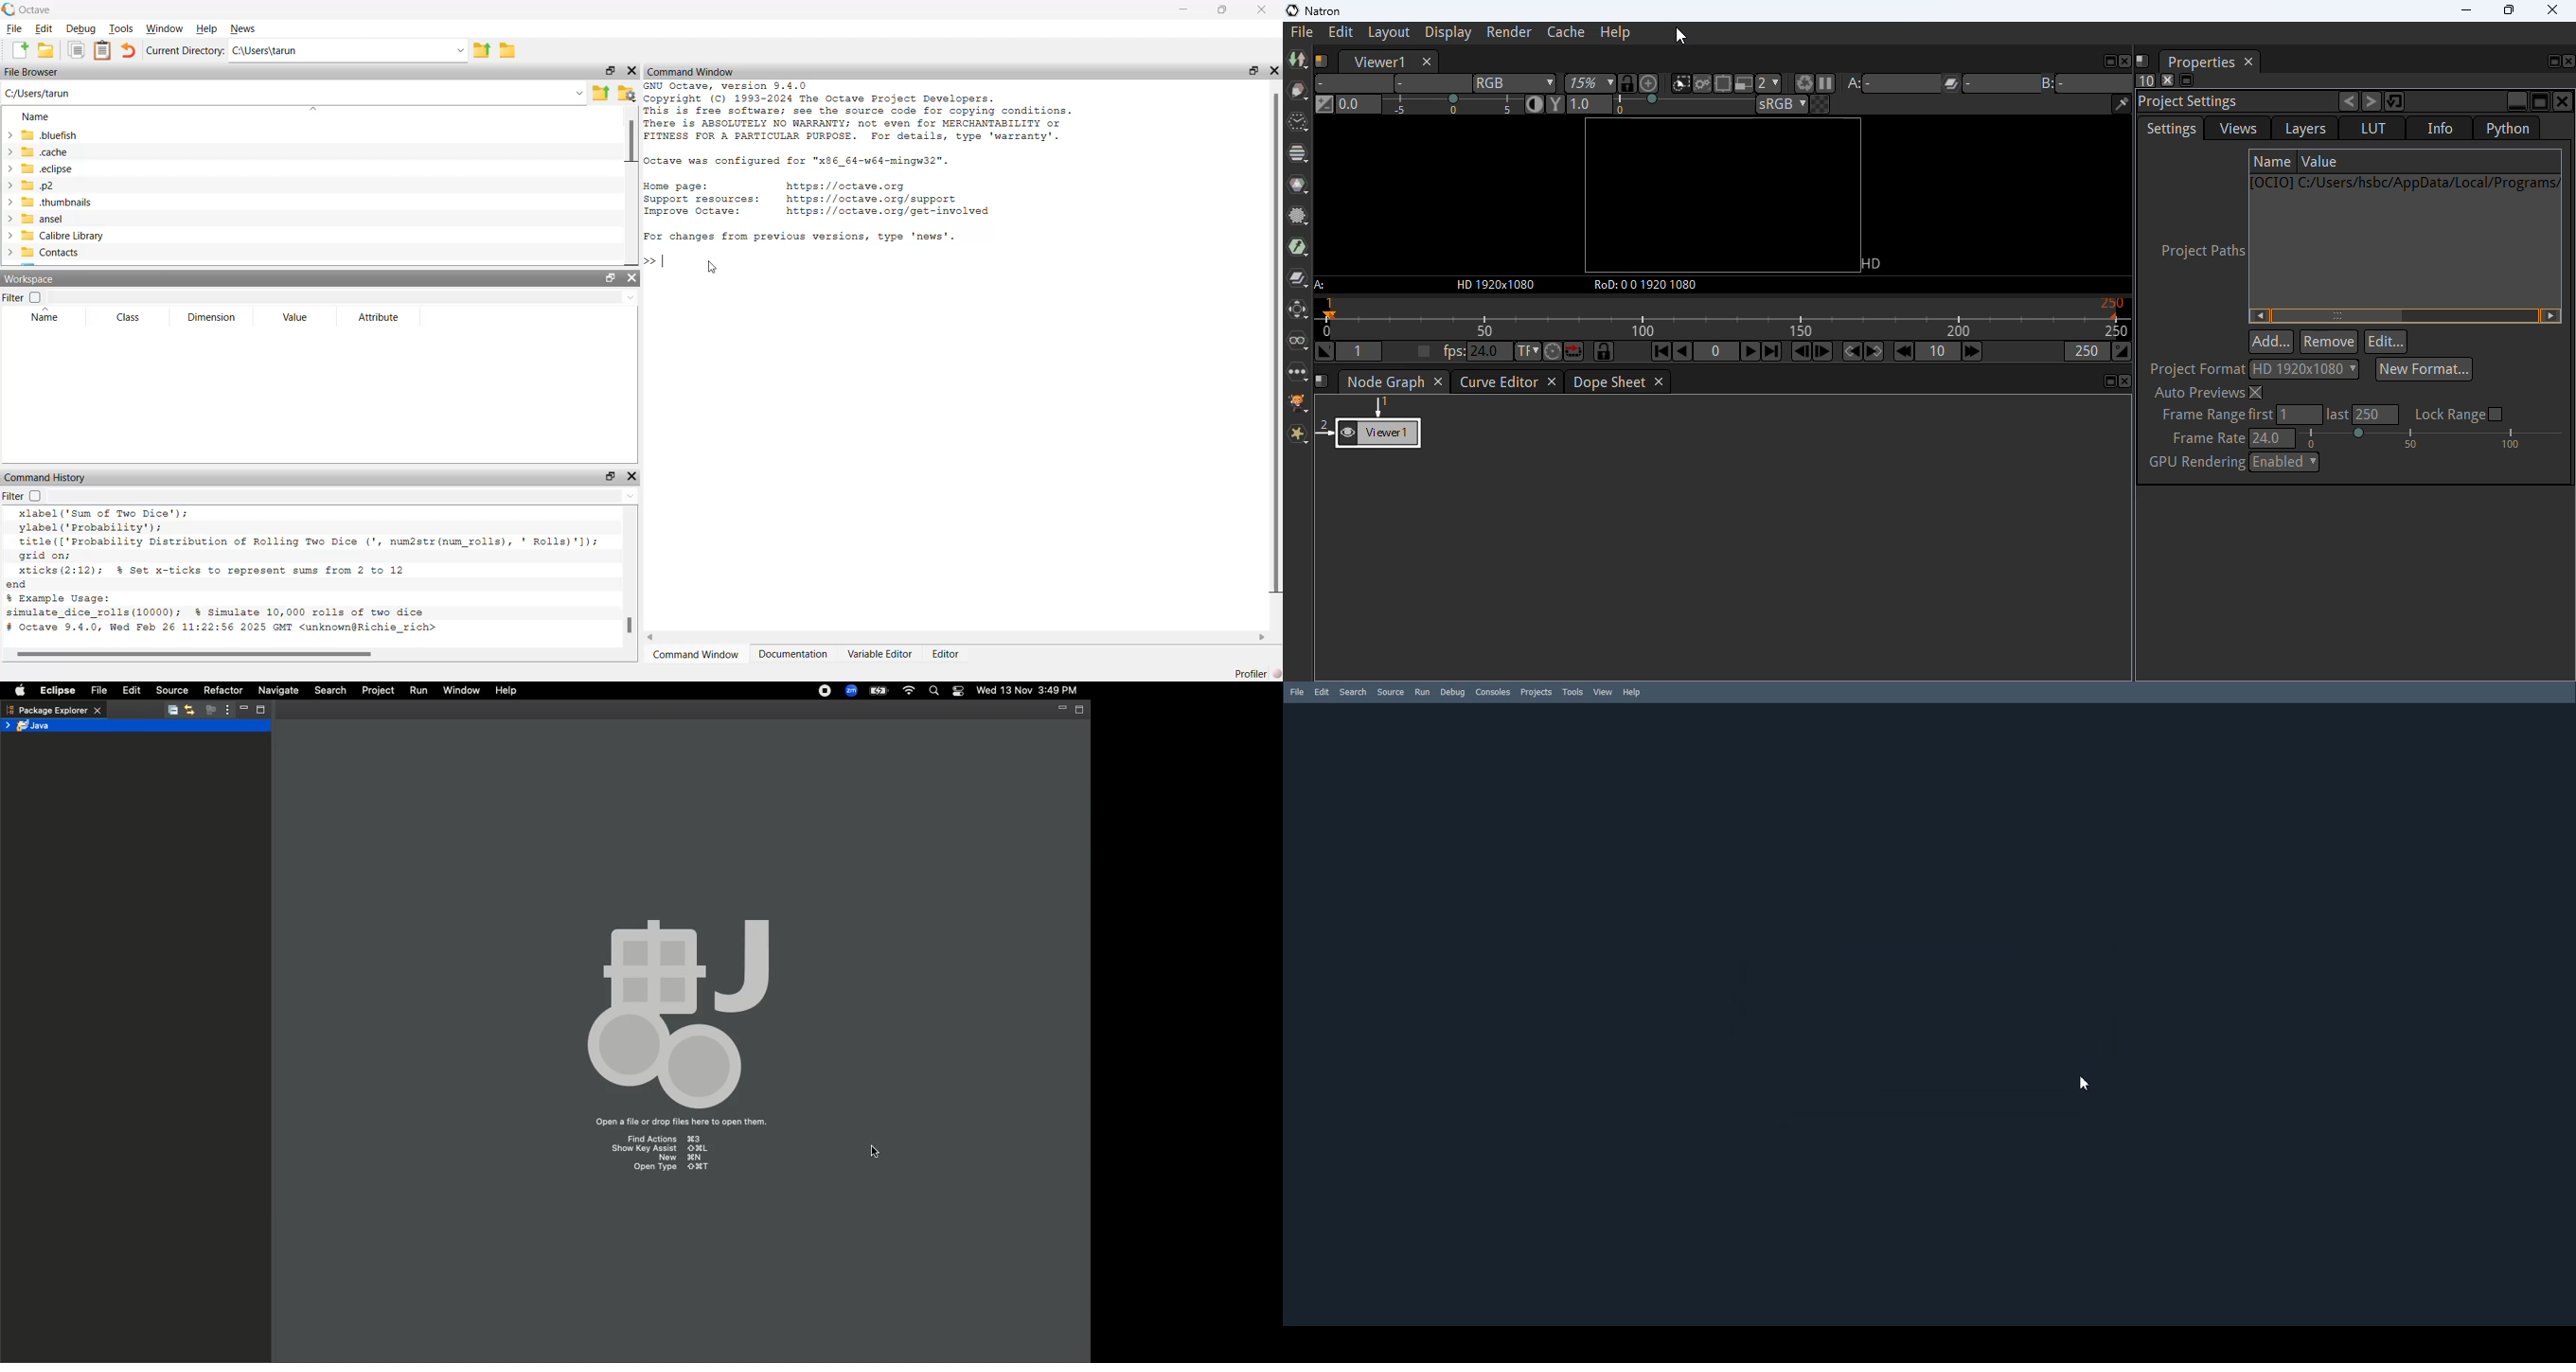 The height and width of the screenshot is (1372, 2576). I want to click on scroll, so click(2434, 438).